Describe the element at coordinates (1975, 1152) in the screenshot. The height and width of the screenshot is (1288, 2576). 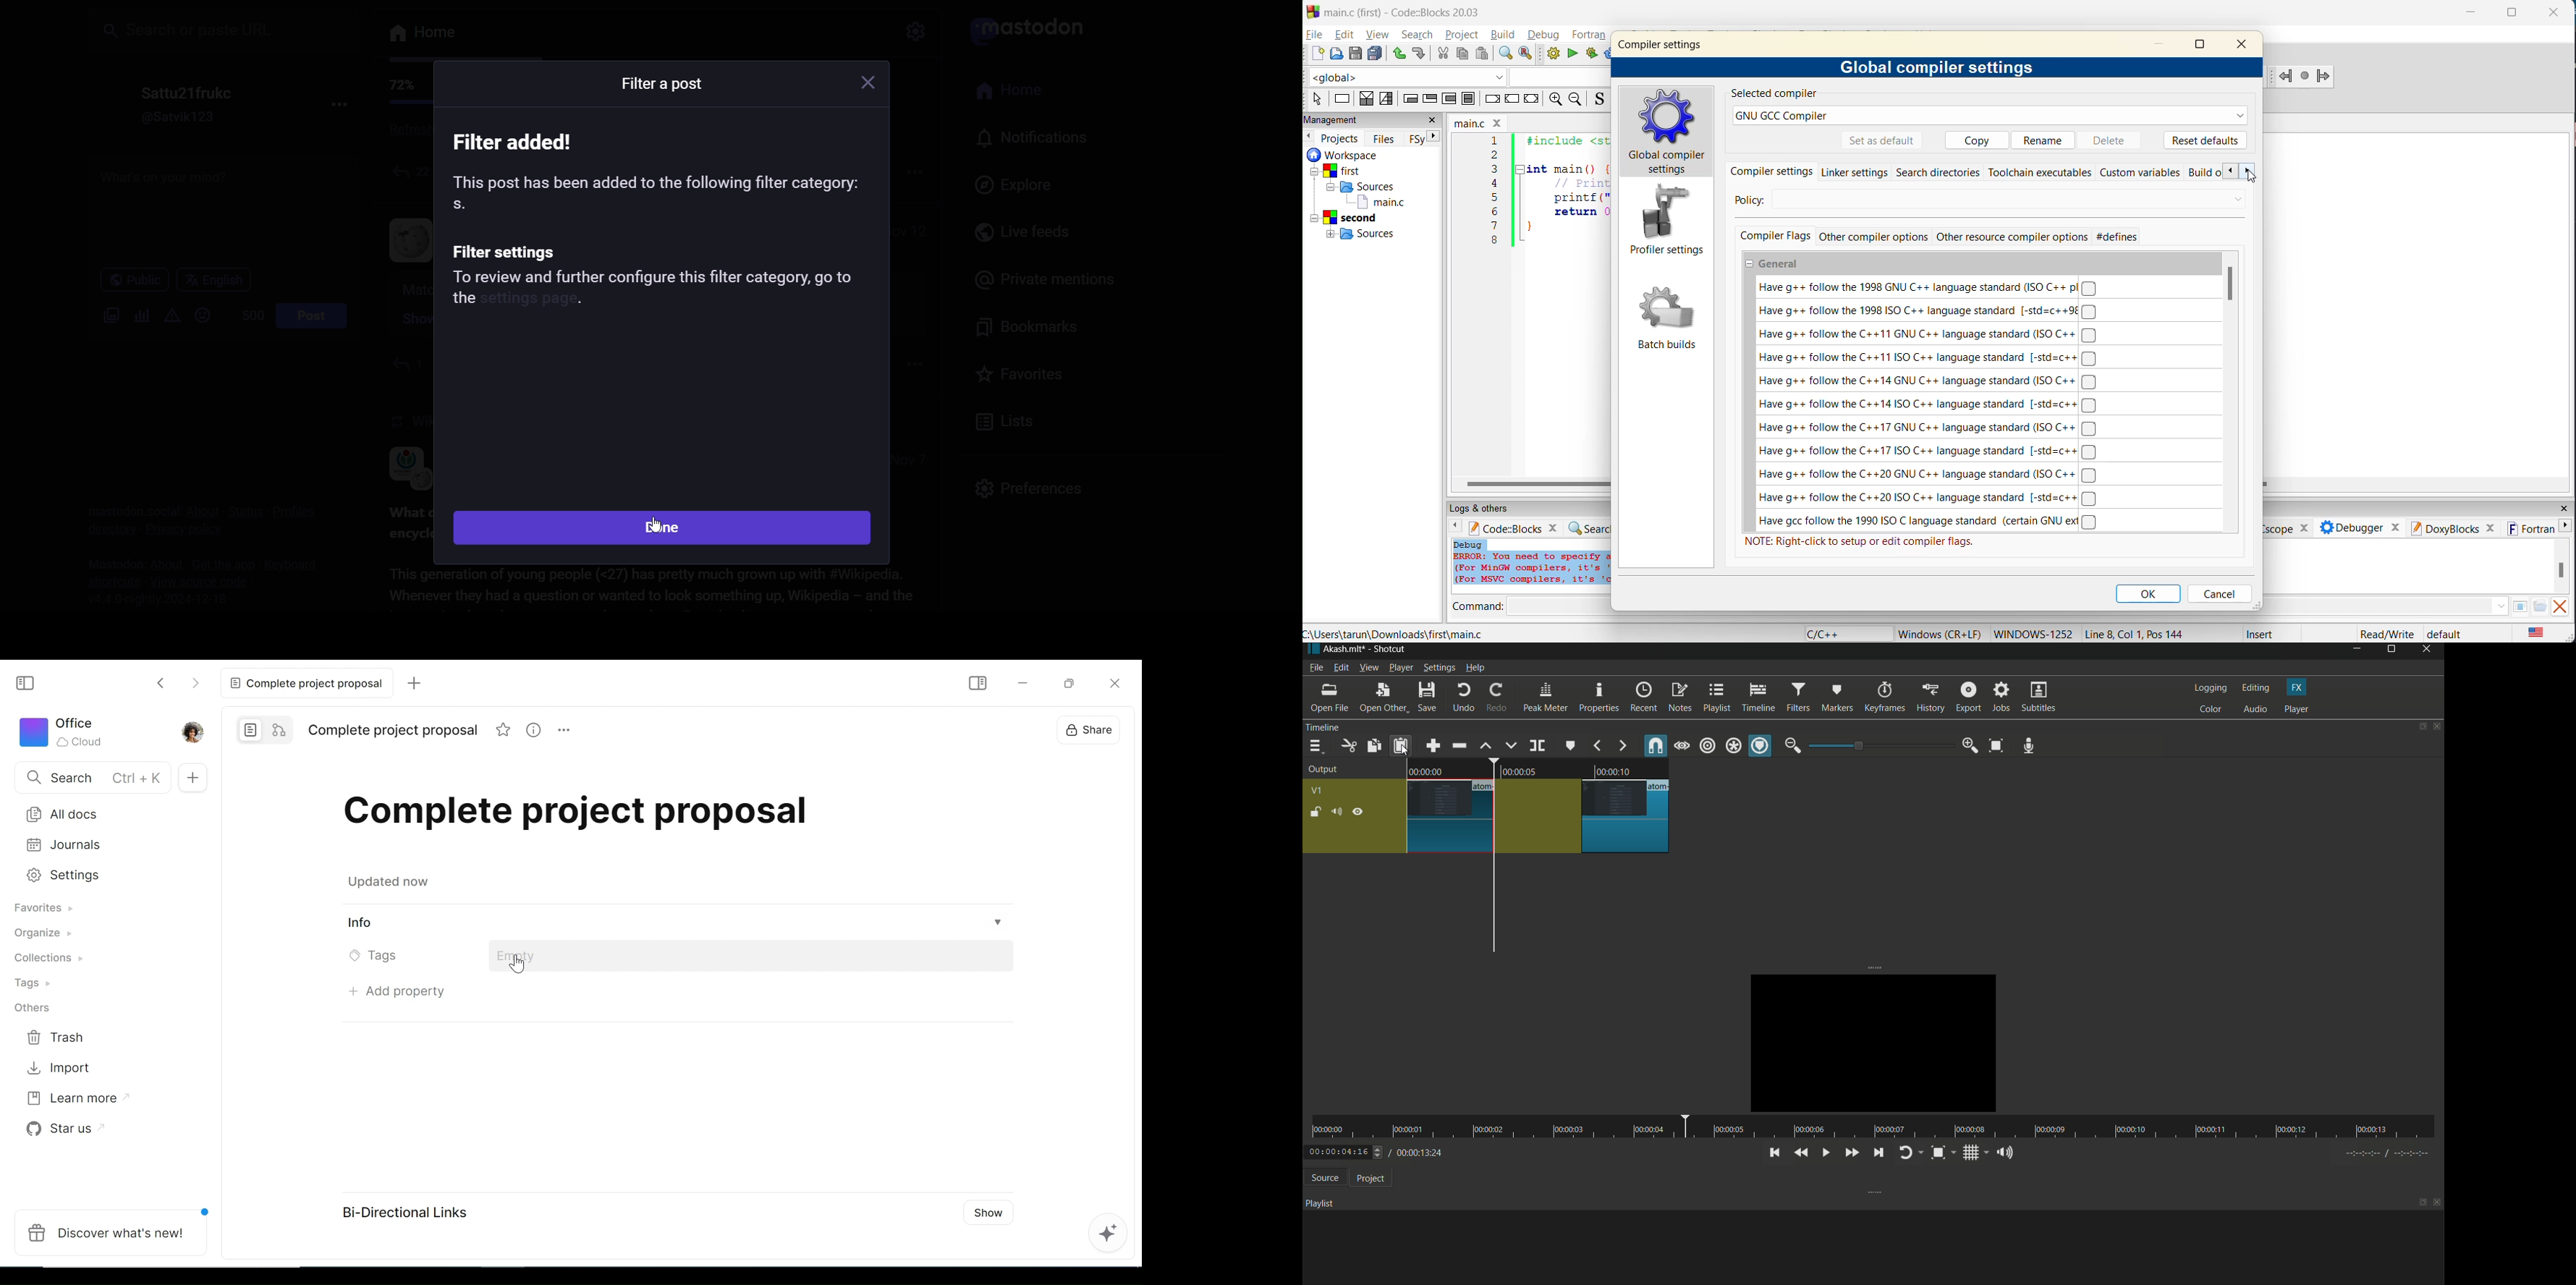
I see `toggle grid` at that location.